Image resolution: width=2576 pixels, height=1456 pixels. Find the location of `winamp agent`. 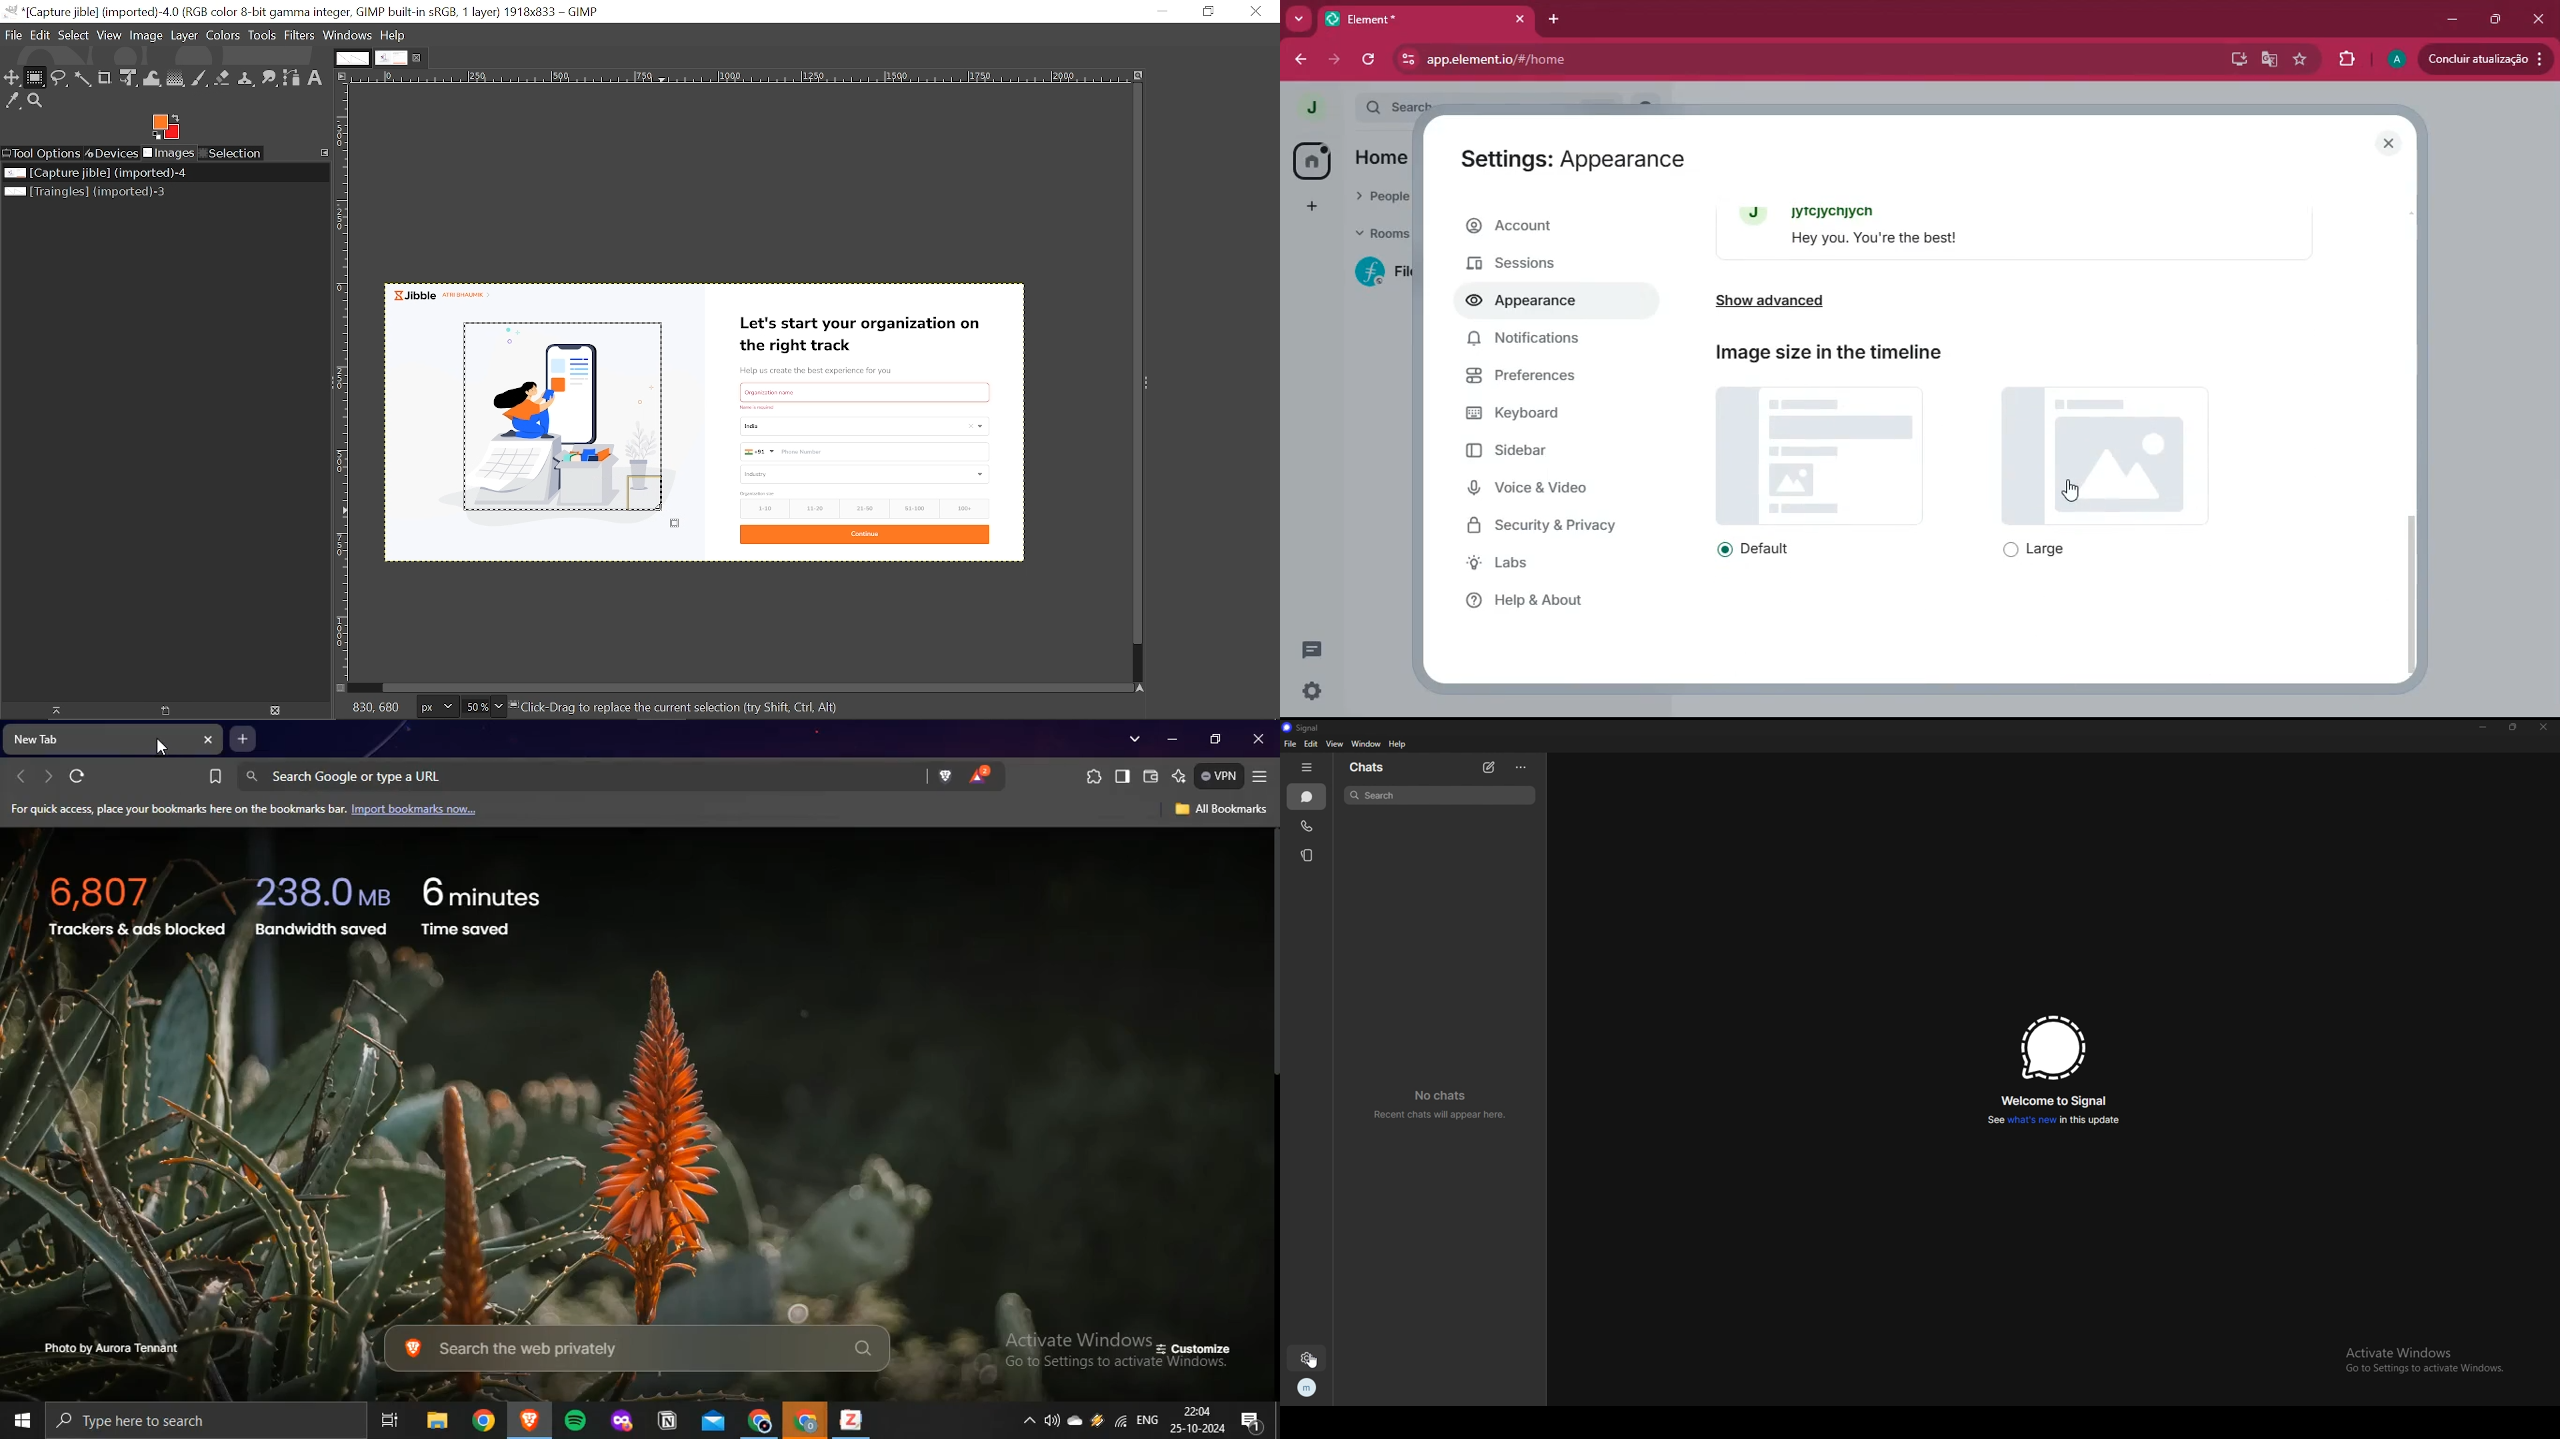

winamp agent is located at coordinates (1097, 1419).